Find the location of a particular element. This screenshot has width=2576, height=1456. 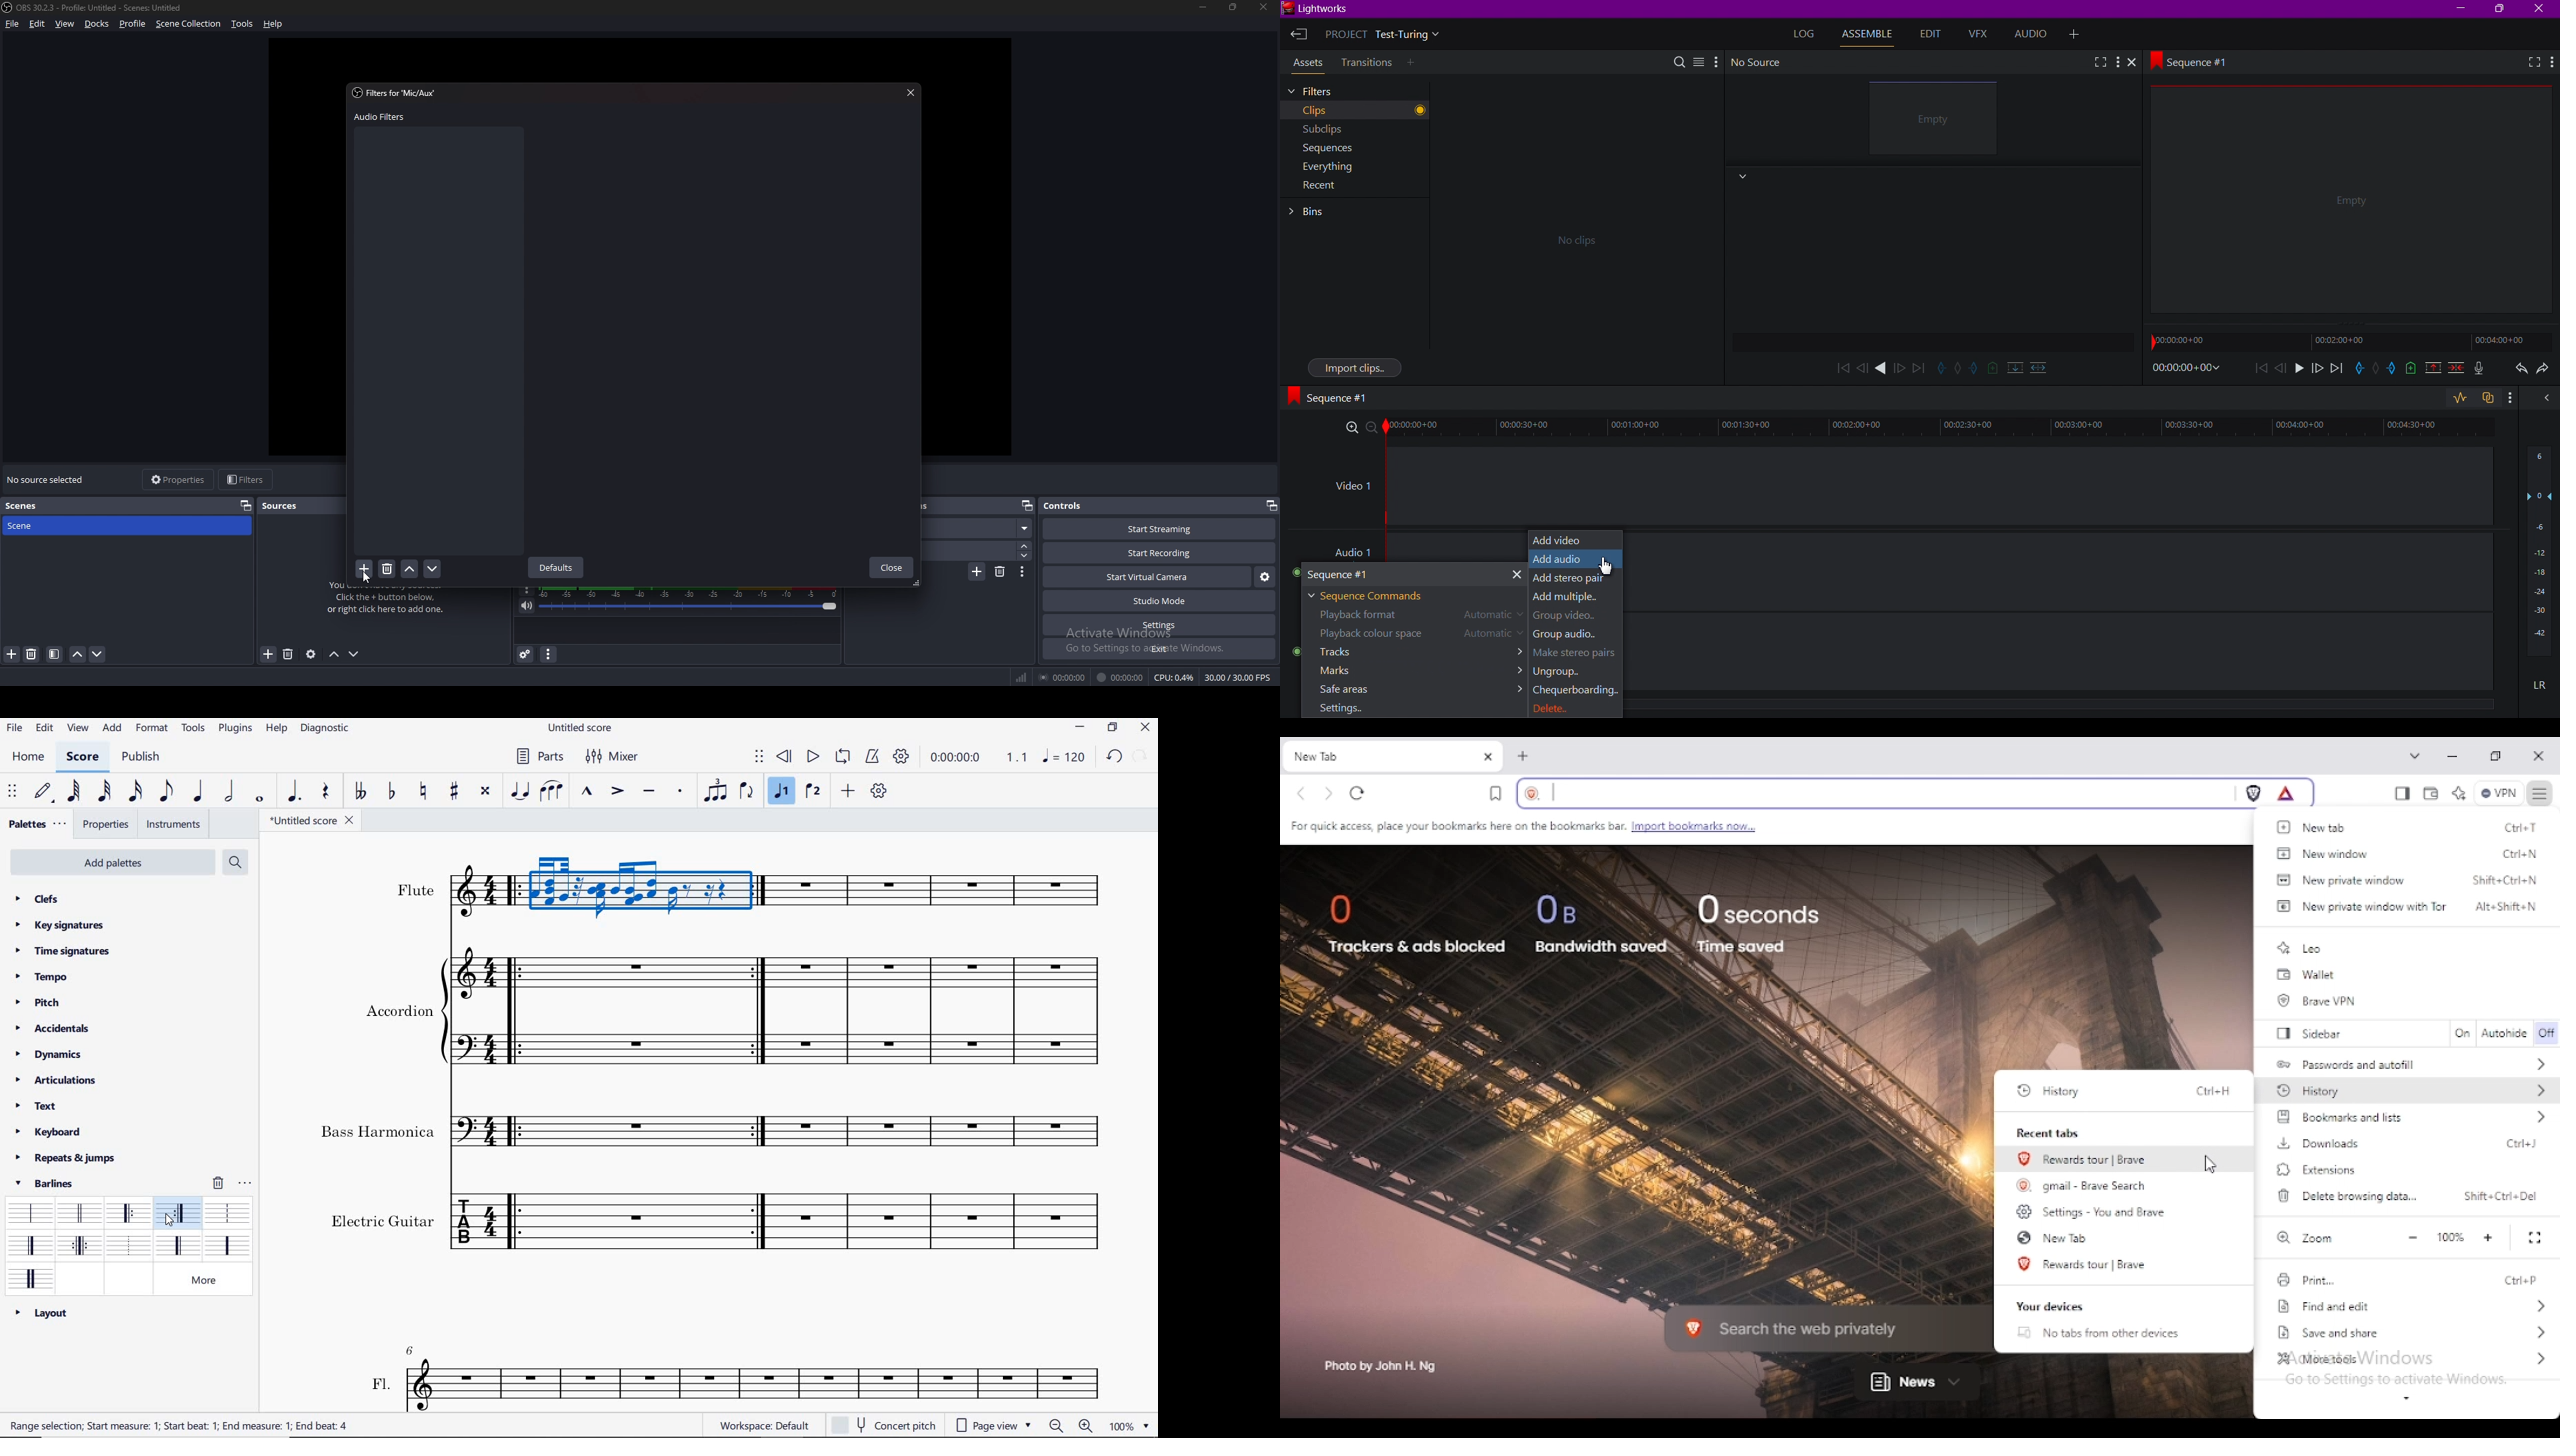

scene collection is located at coordinates (189, 23).